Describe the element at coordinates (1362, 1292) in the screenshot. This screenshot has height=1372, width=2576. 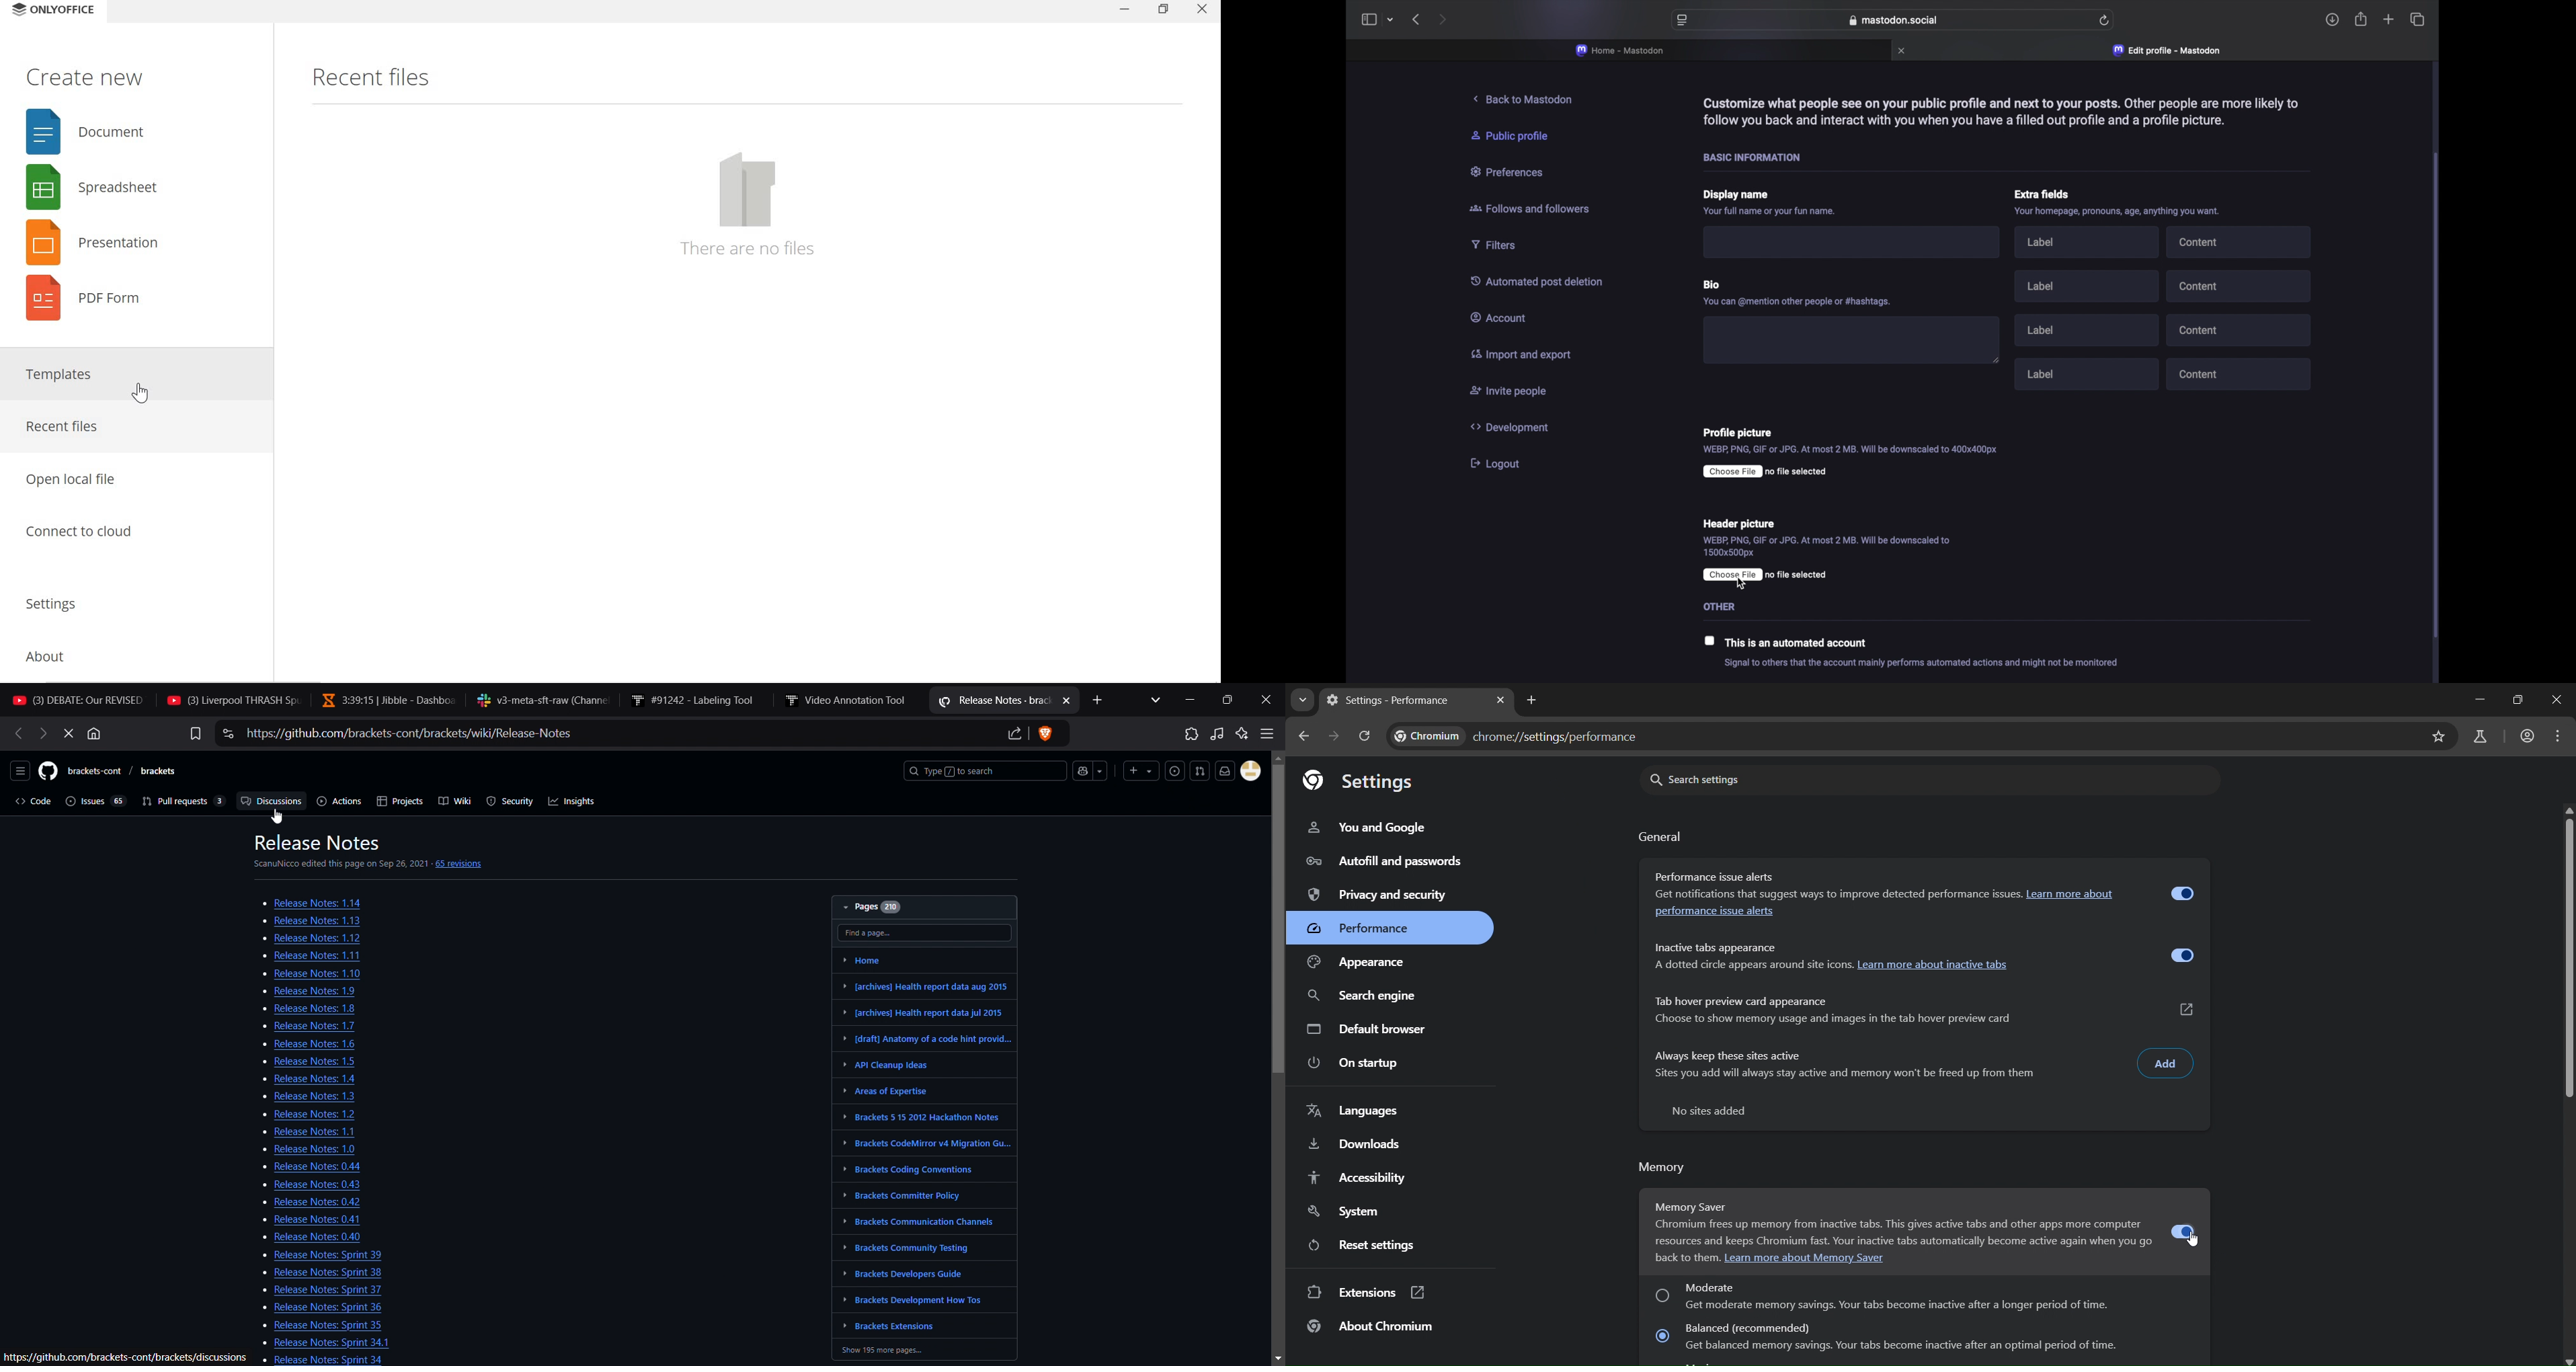
I see `Extensions` at that location.